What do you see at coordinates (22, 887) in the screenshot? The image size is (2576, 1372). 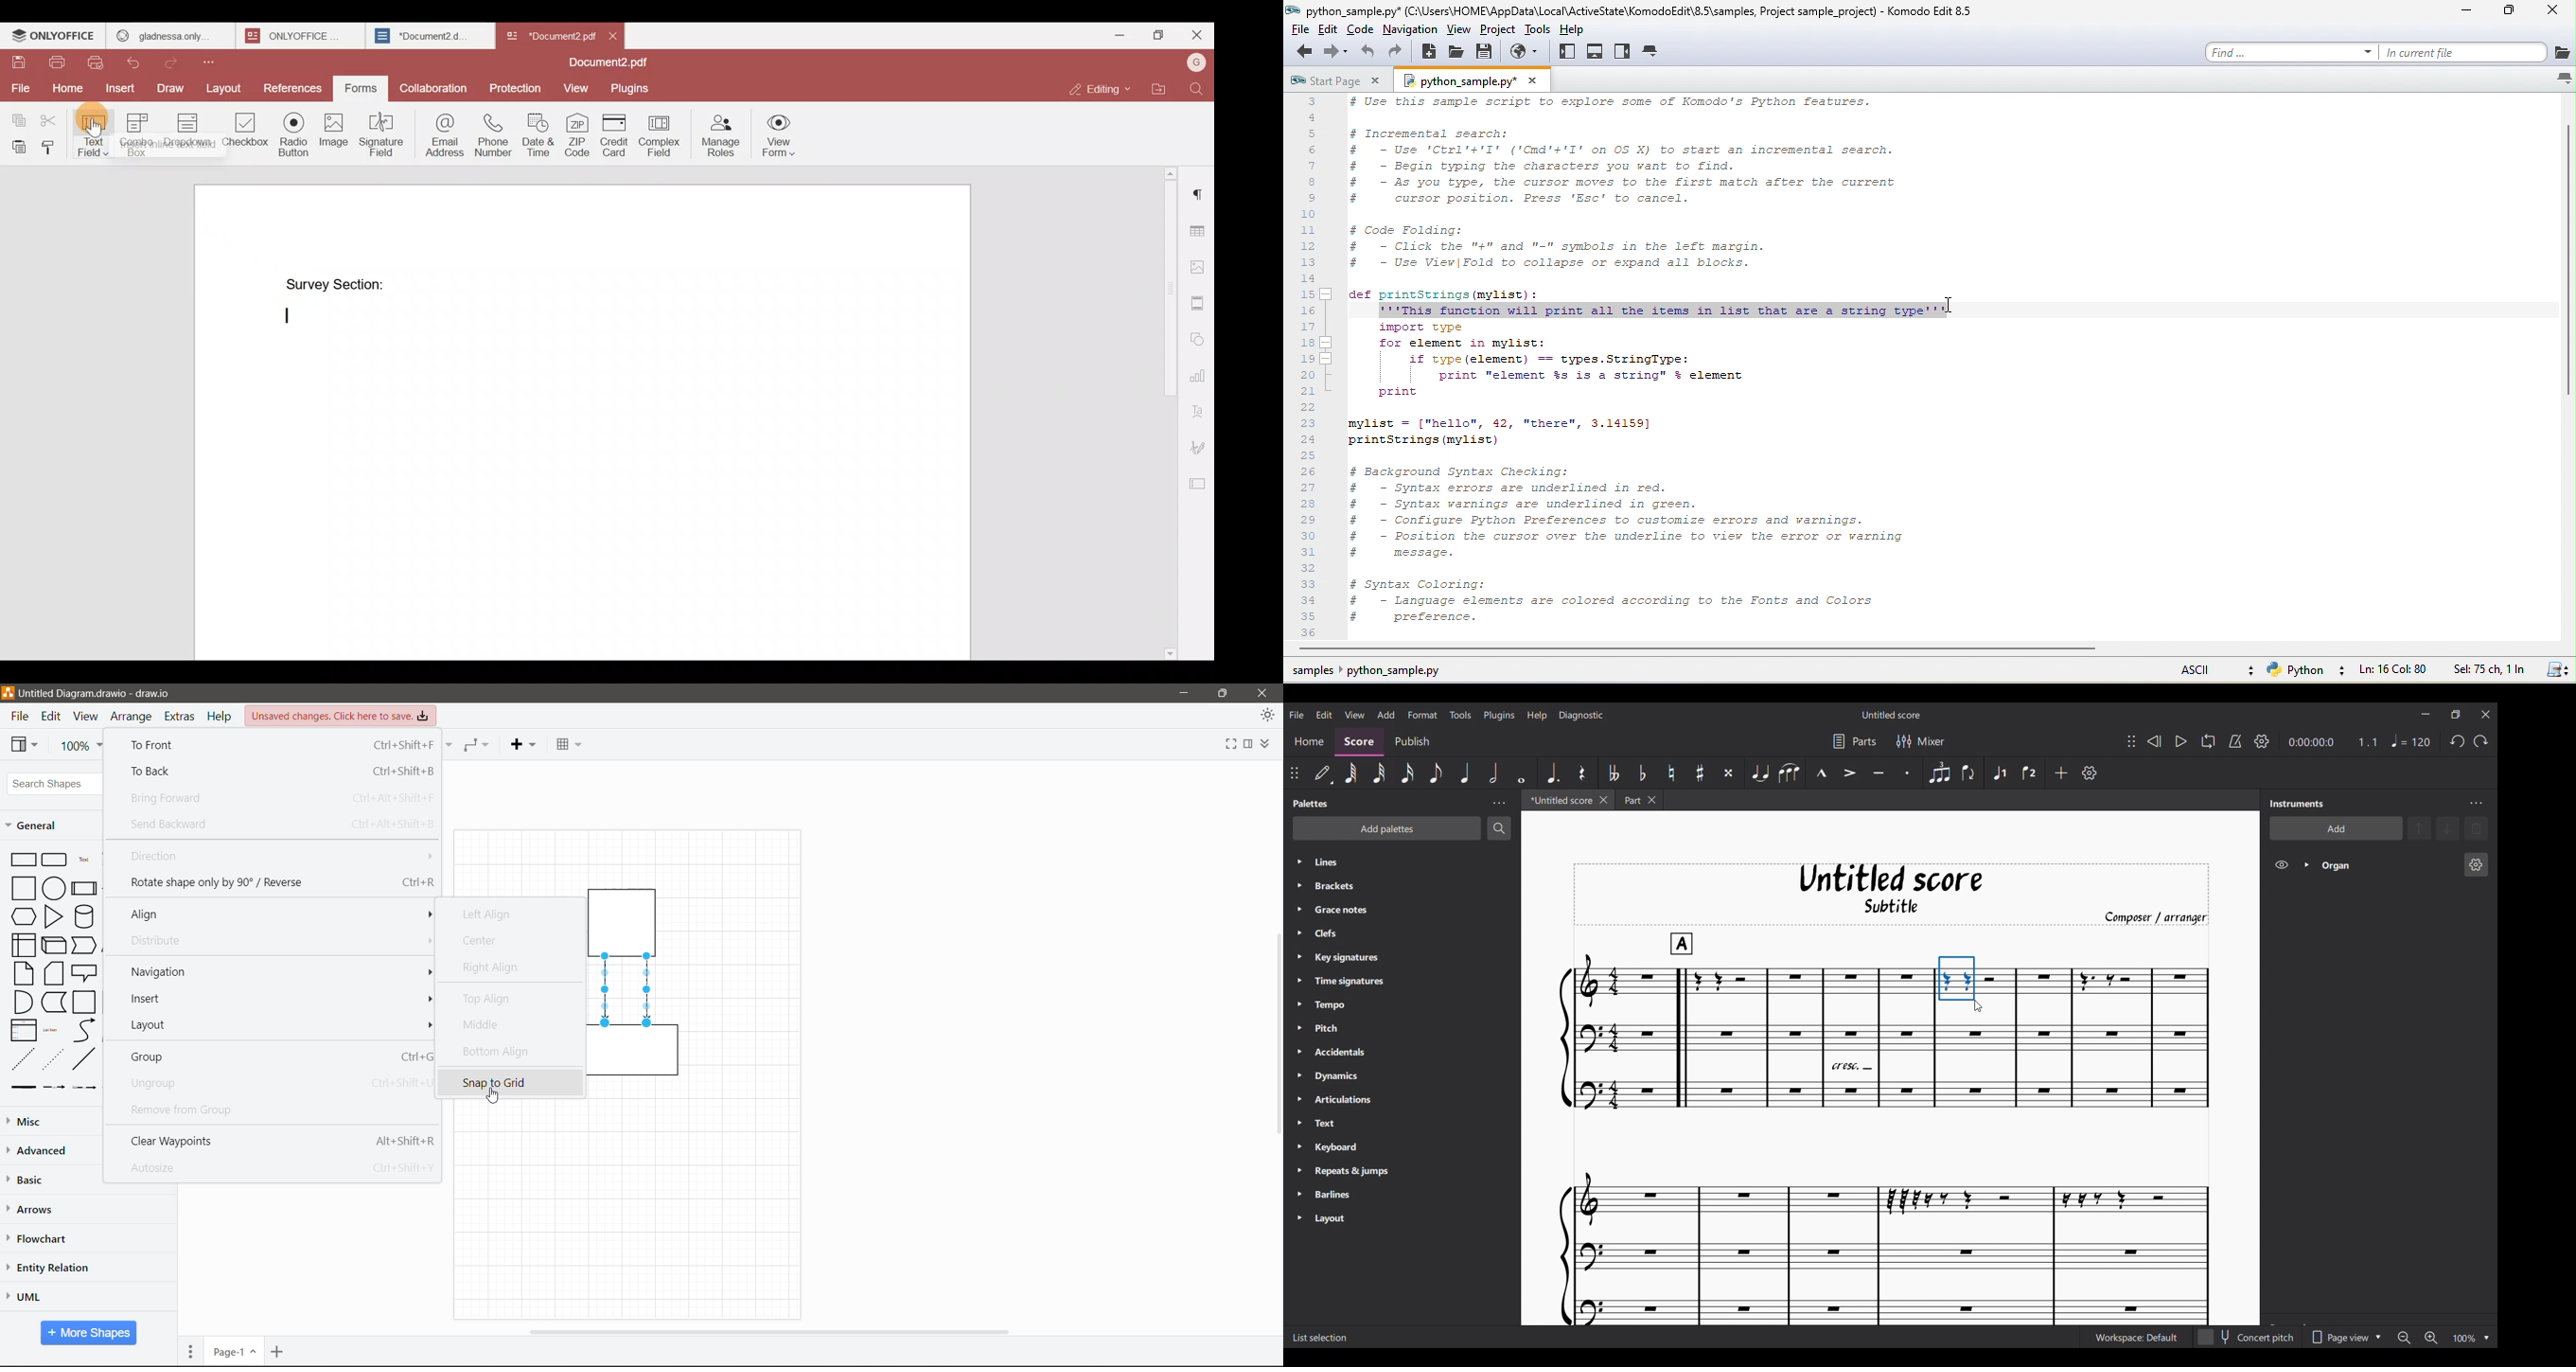 I see `Square` at bounding box center [22, 887].